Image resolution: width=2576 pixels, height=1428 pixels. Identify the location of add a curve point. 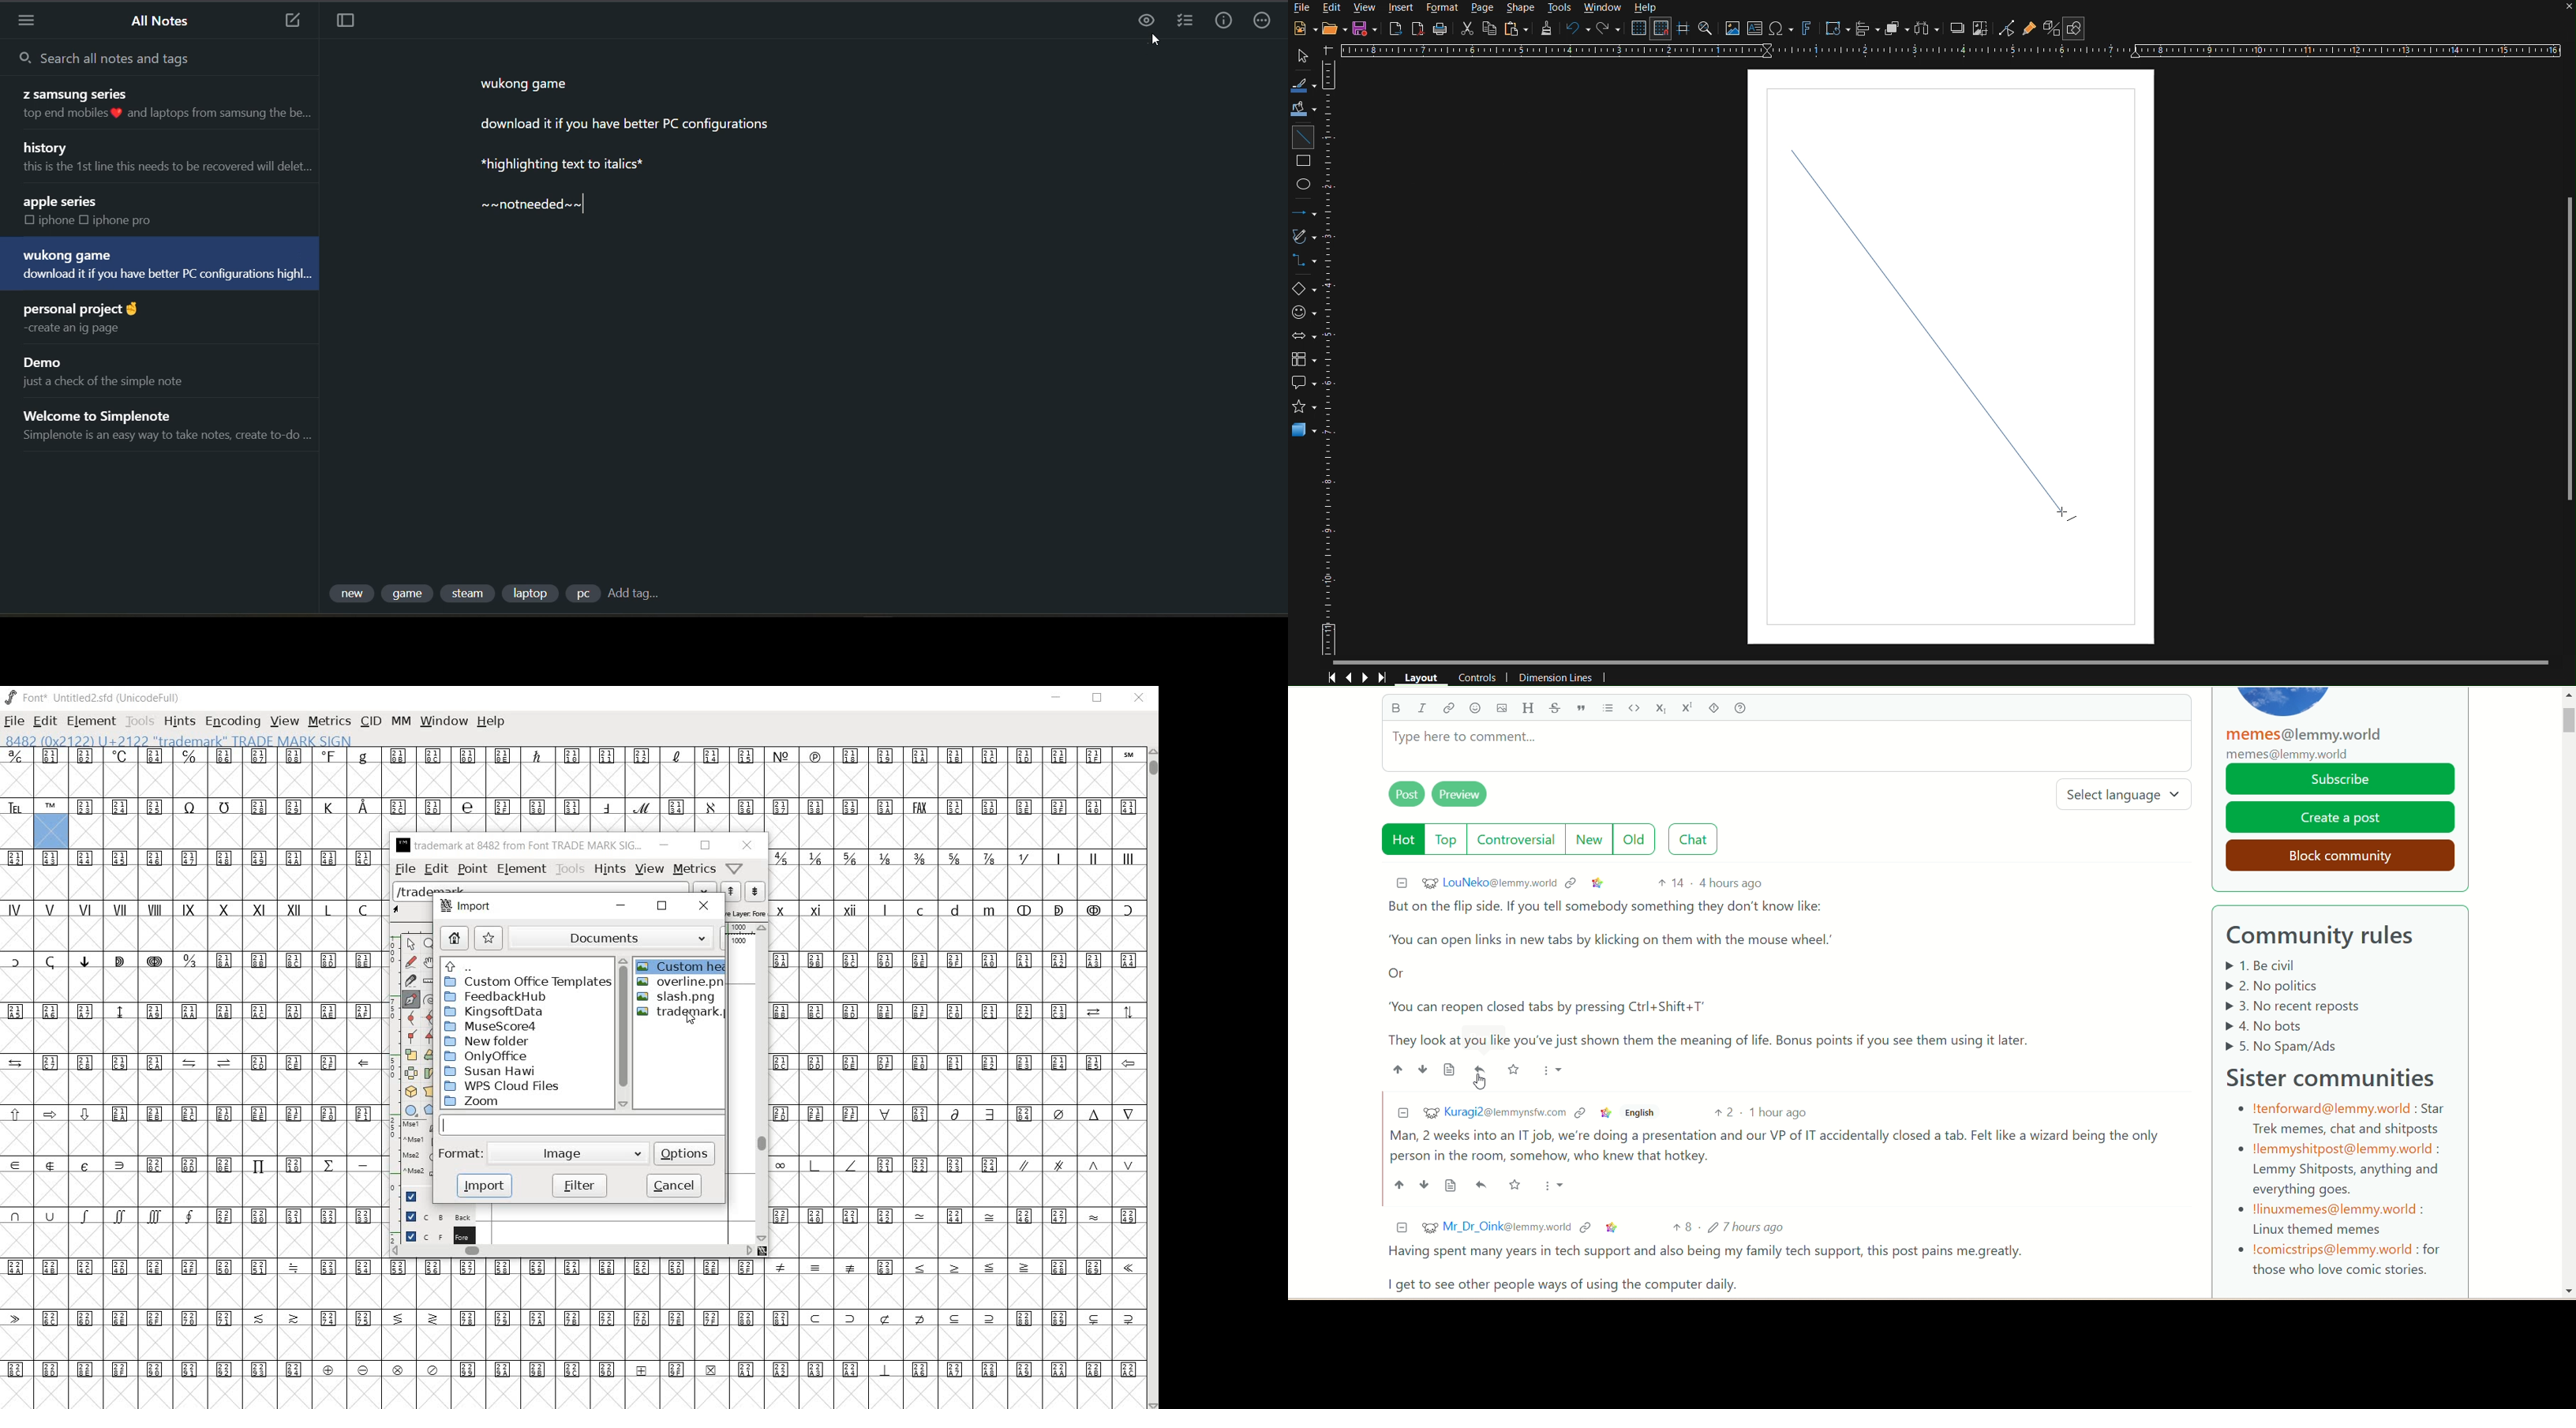
(410, 1016).